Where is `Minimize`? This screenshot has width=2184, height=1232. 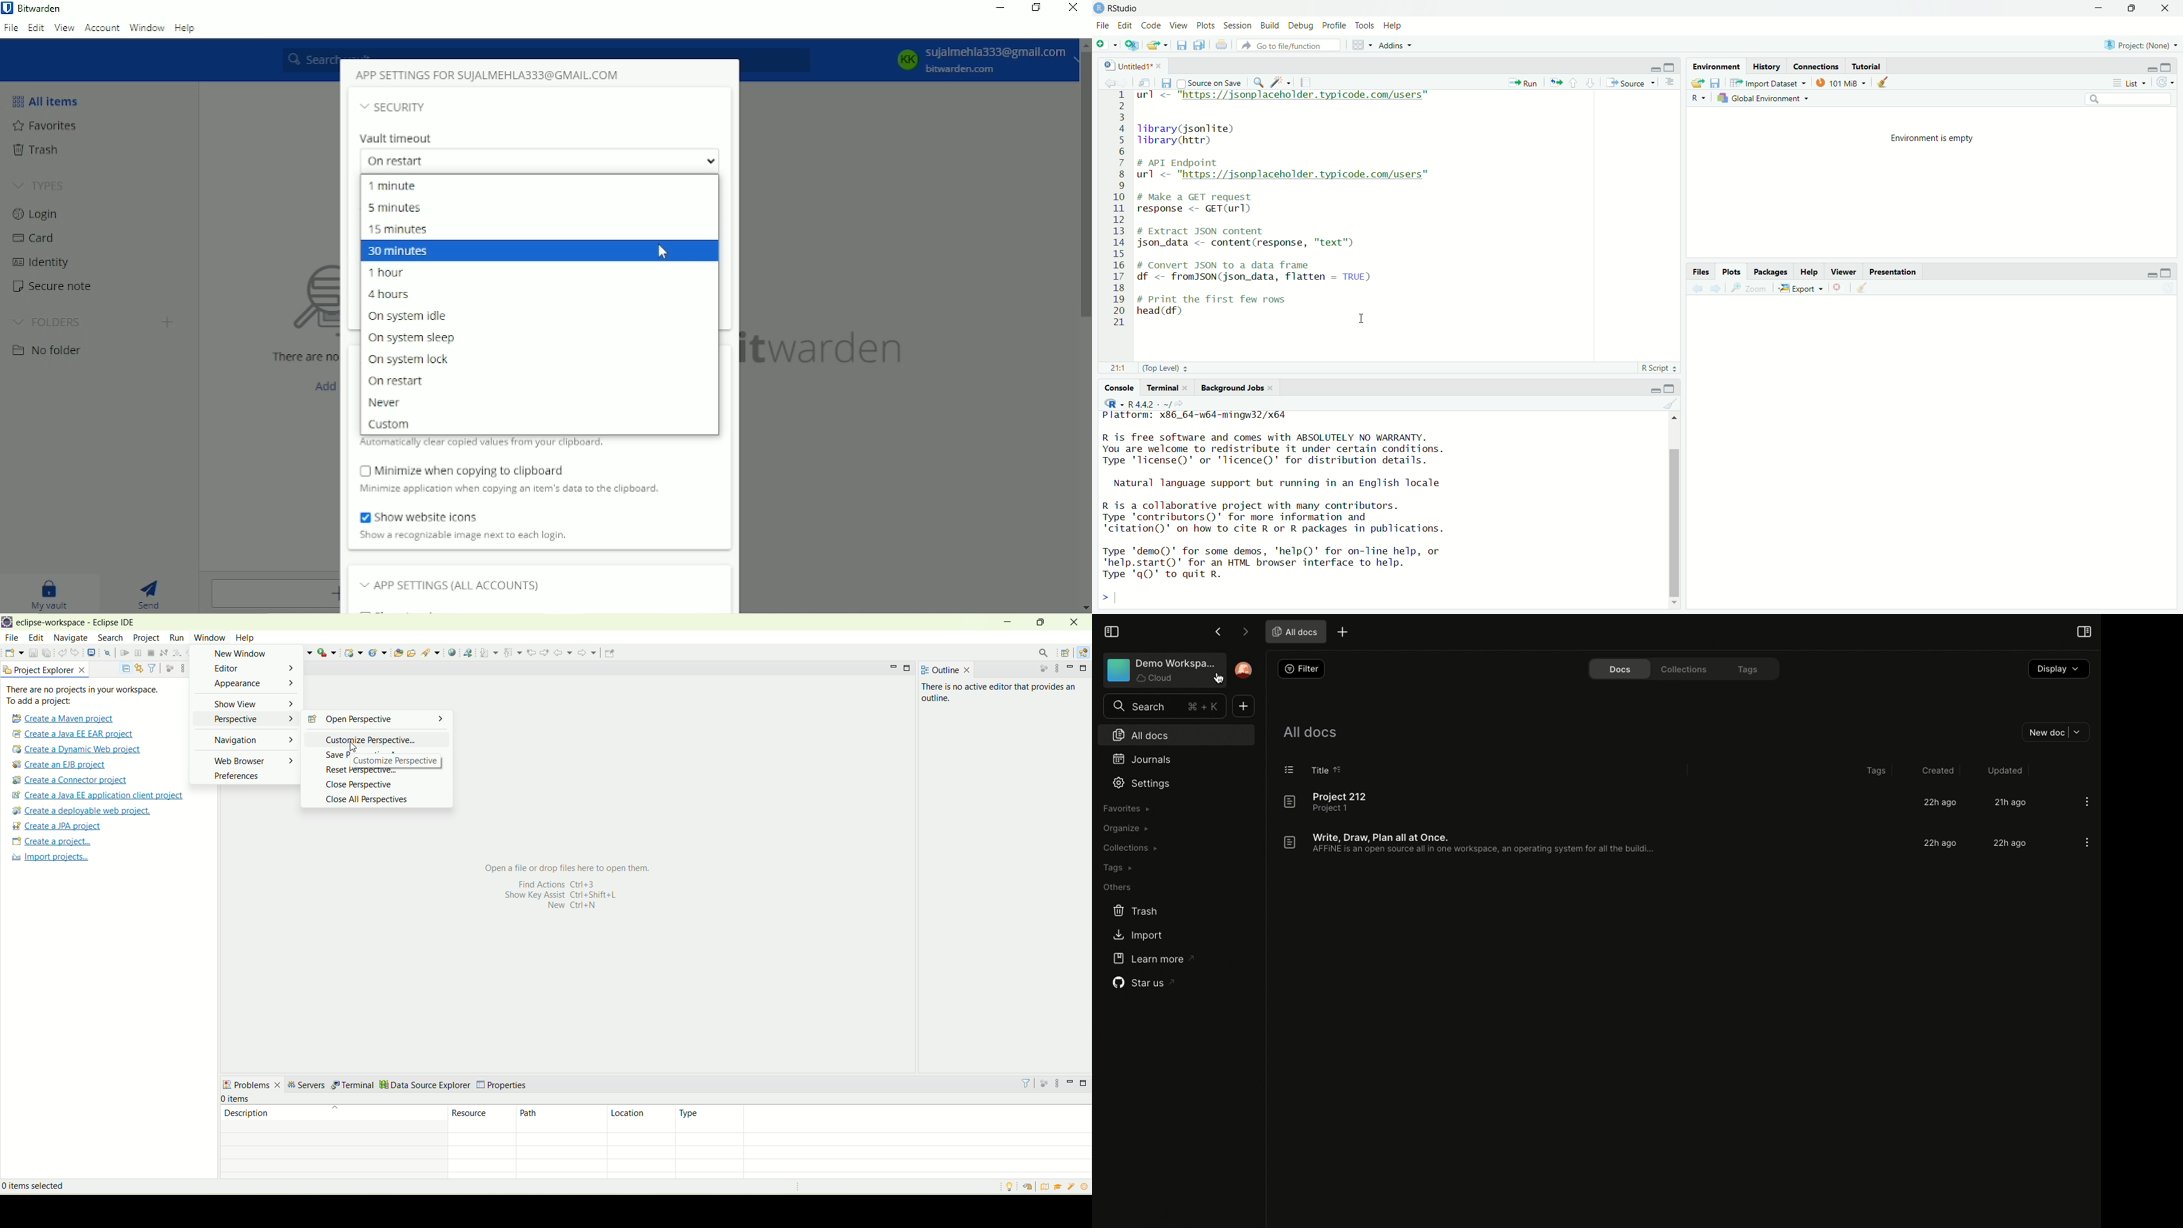
Minimize is located at coordinates (2149, 68).